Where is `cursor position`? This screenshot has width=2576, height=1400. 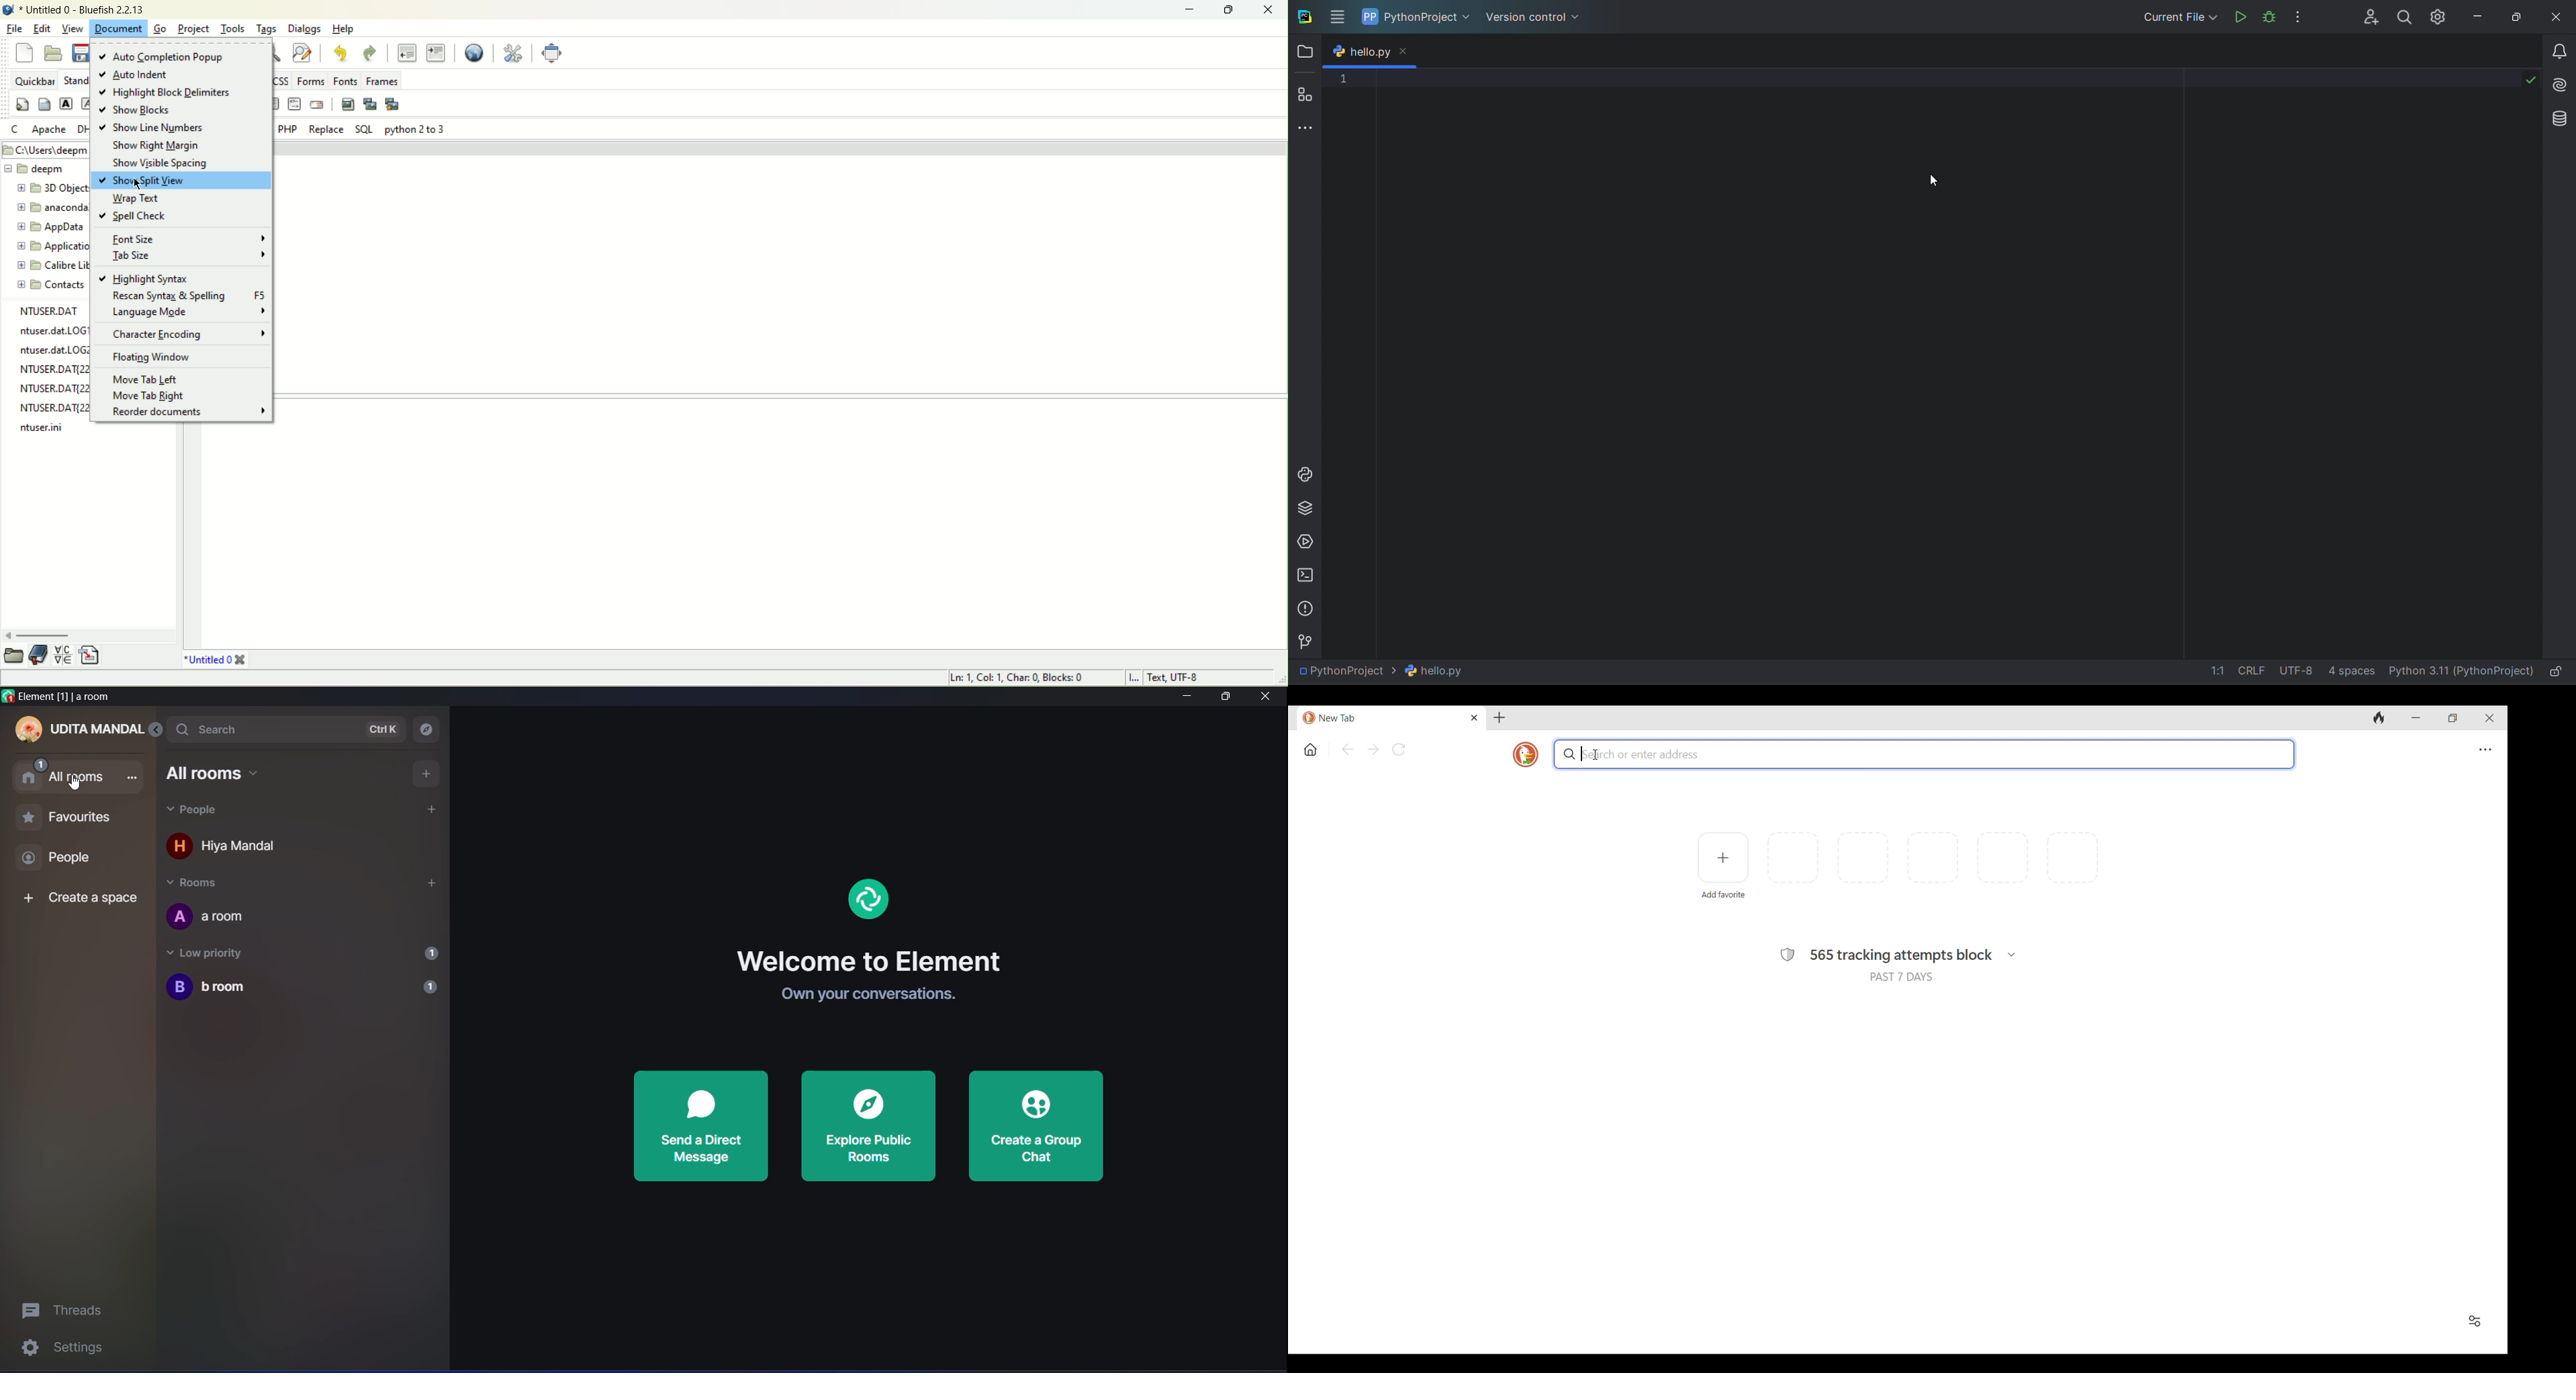
cursor position is located at coordinates (1020, 678).